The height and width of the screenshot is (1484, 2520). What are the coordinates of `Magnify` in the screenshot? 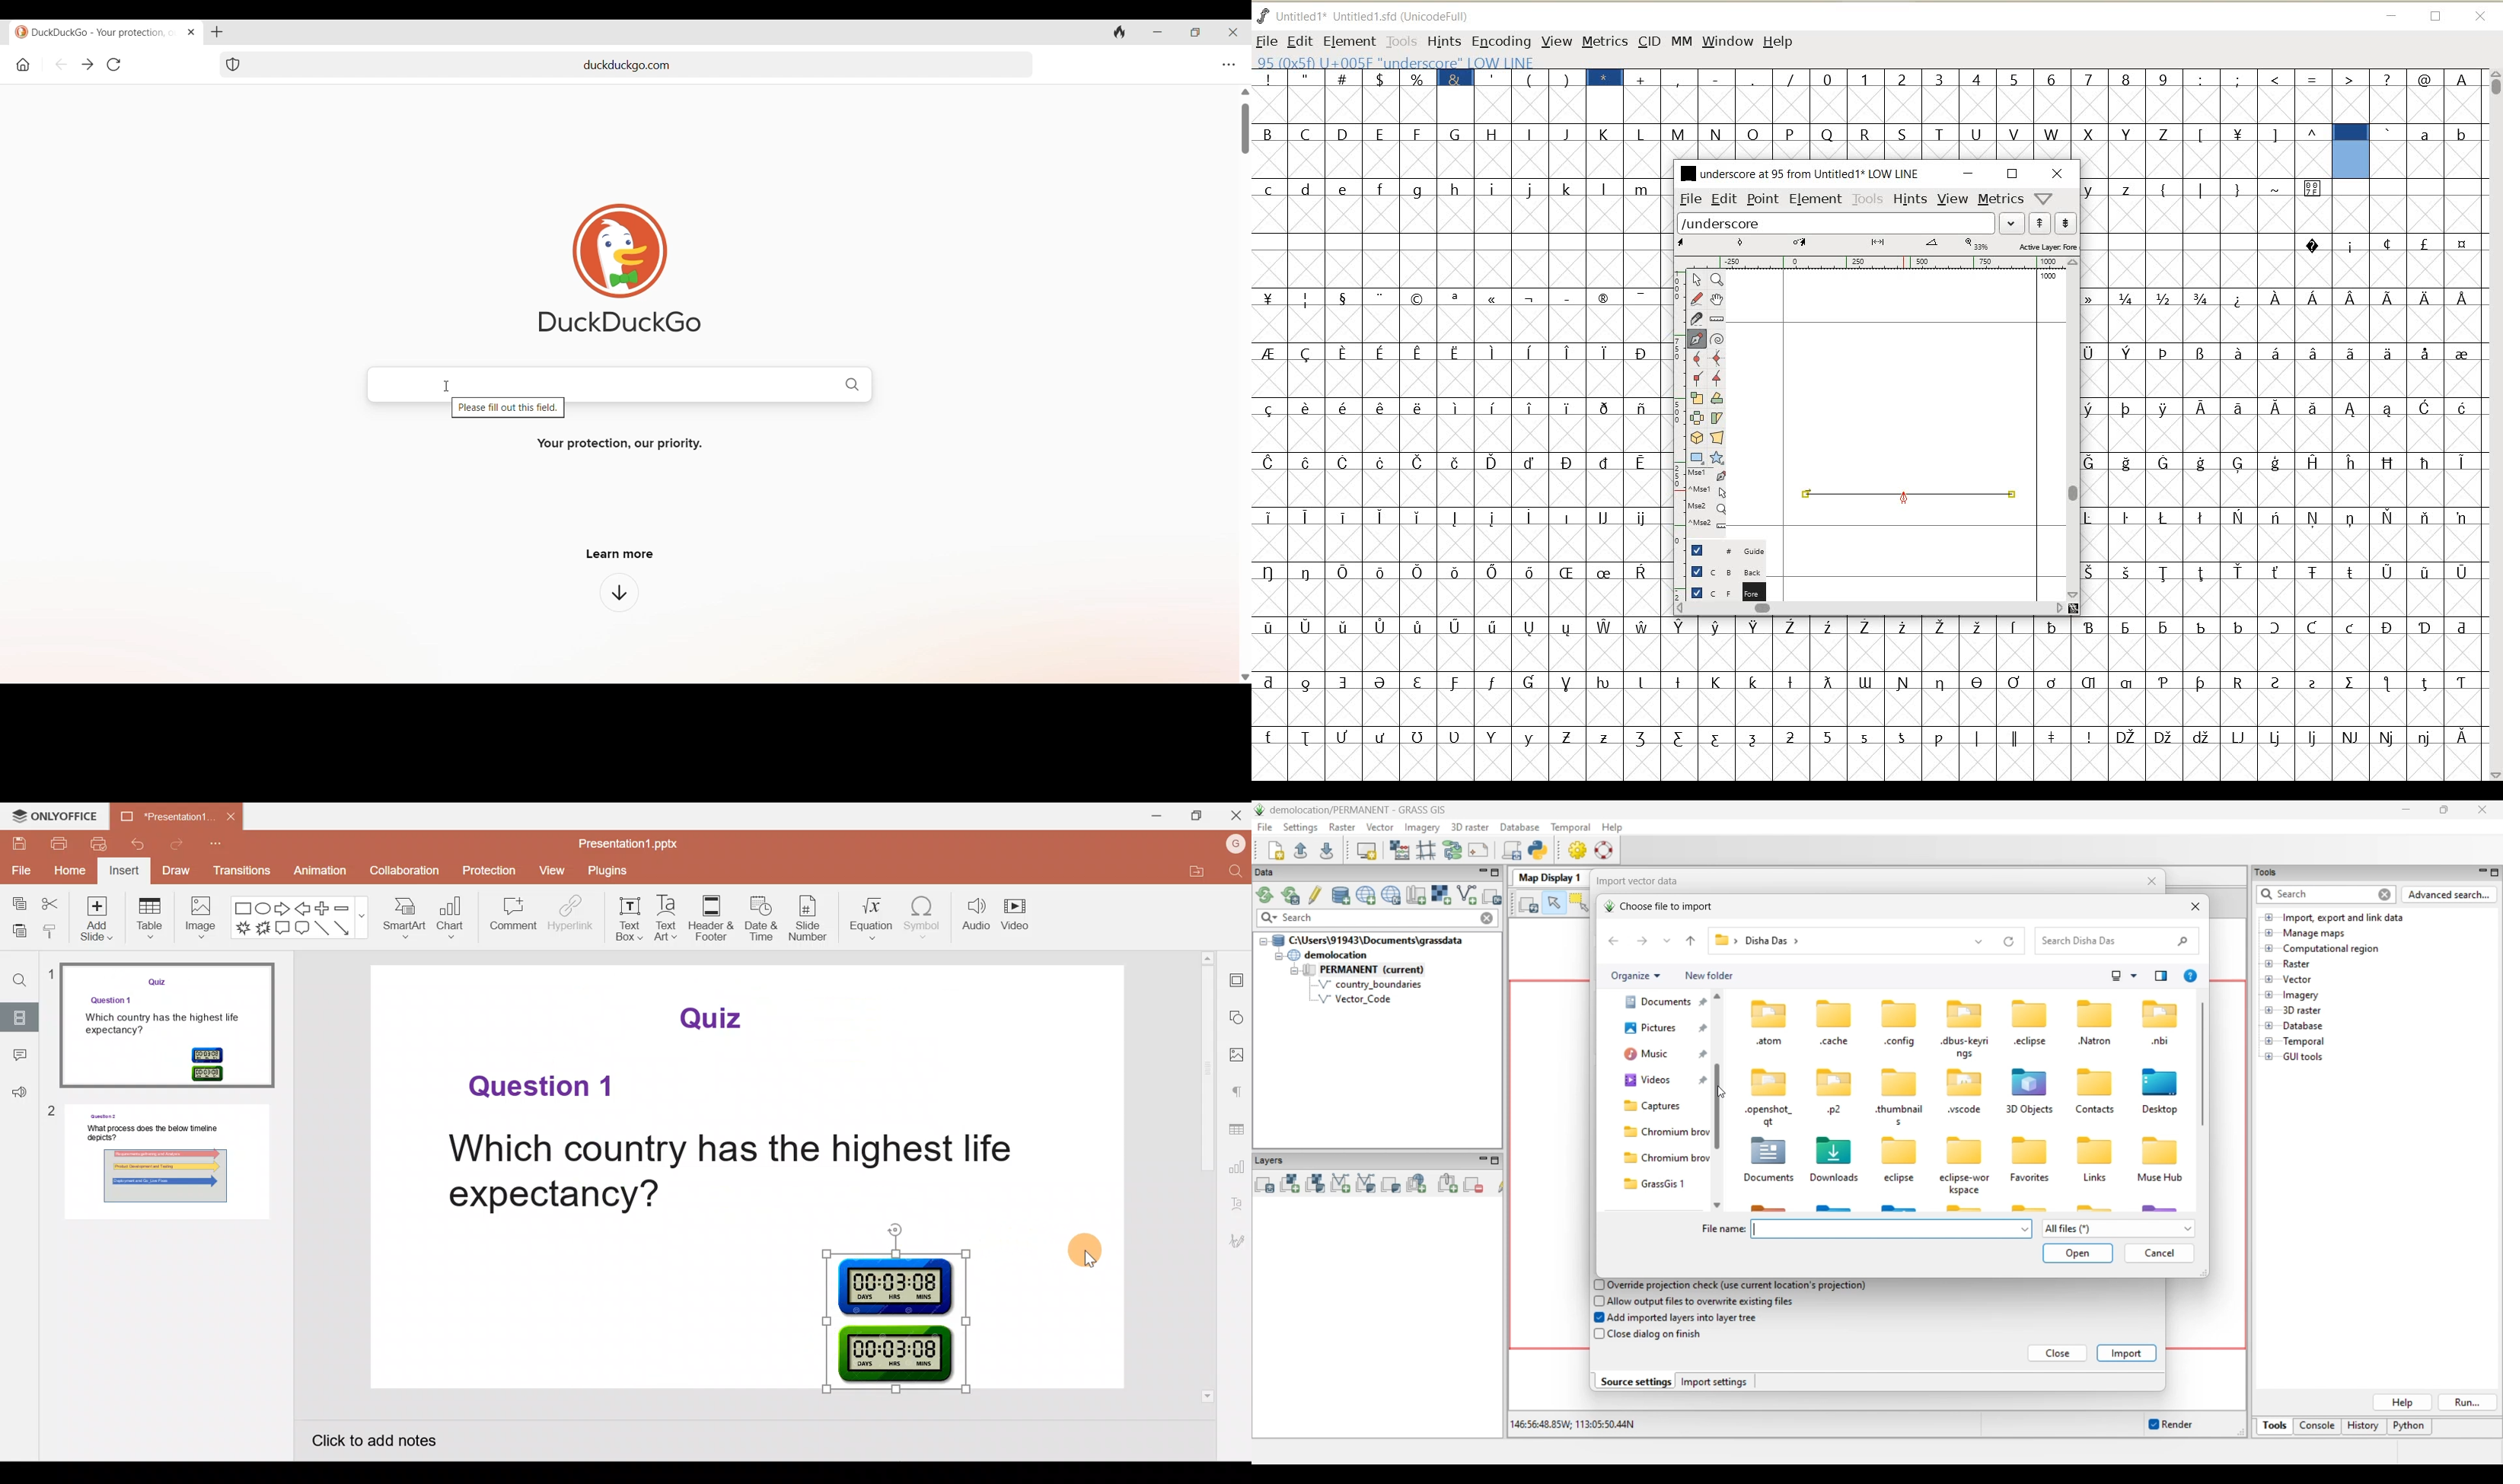 It's located at (1716, 279).